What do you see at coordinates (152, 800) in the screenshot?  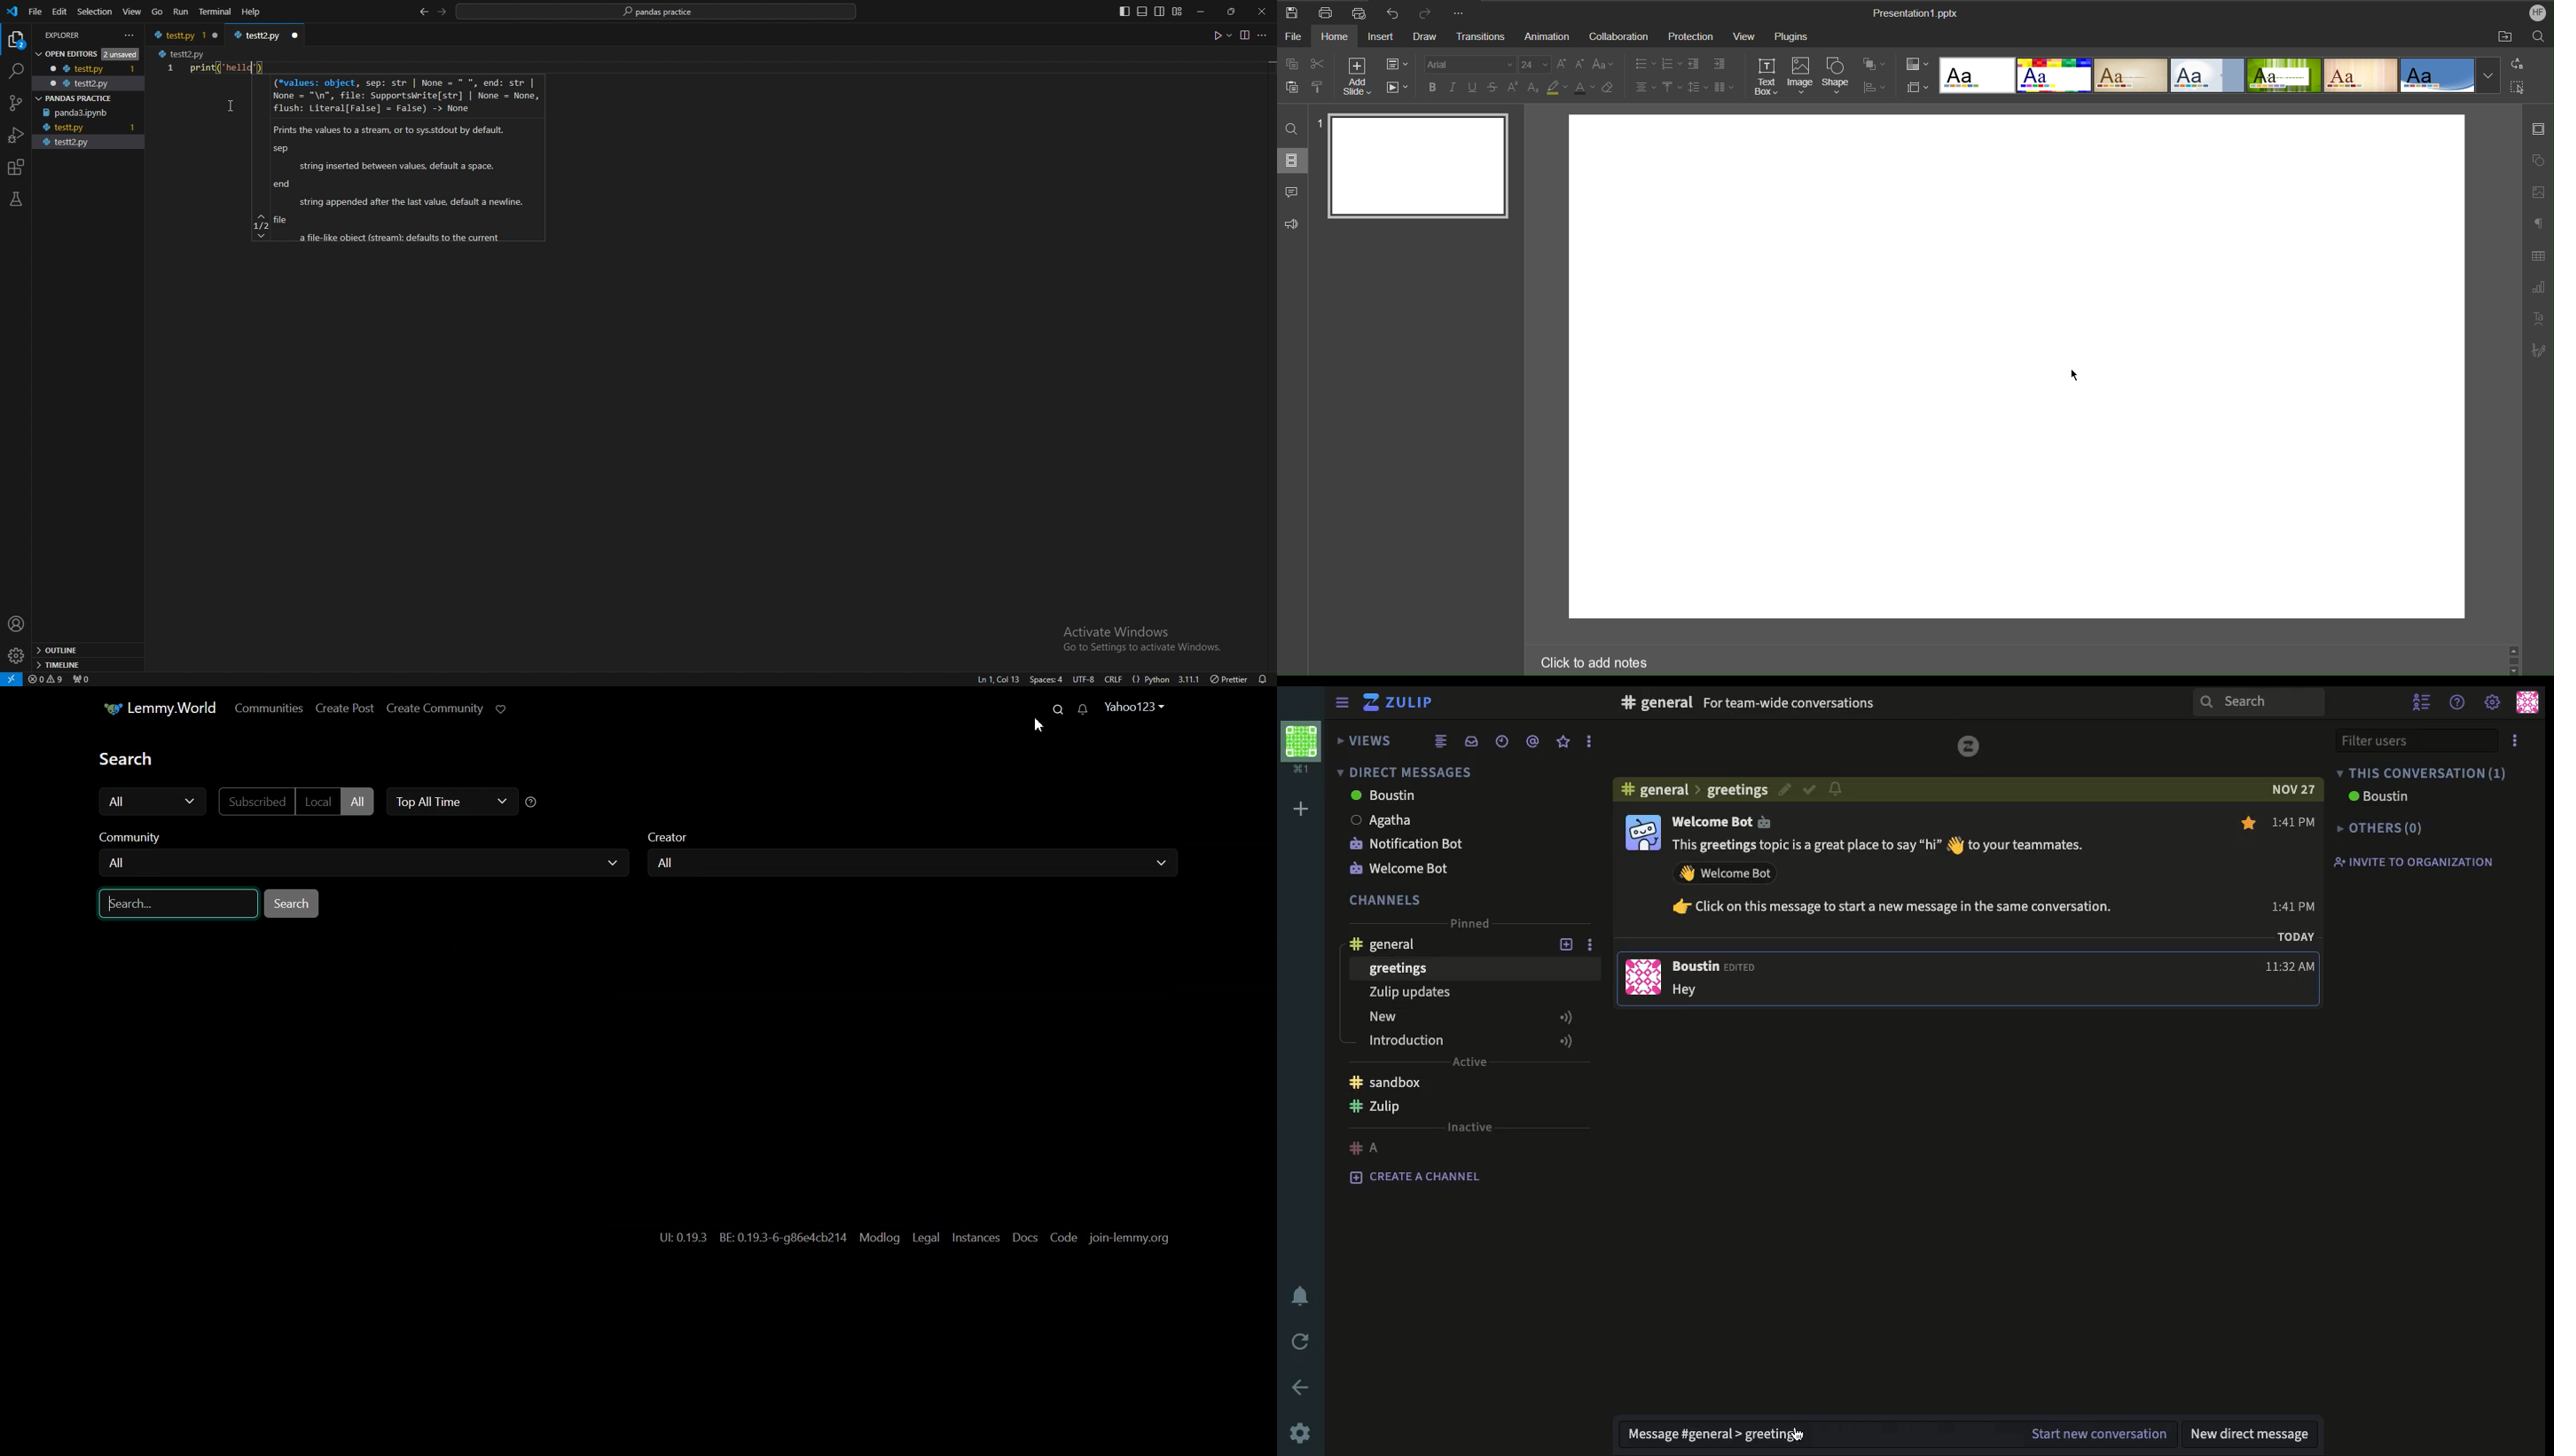 I see `All` at bounding box center [152, 800].